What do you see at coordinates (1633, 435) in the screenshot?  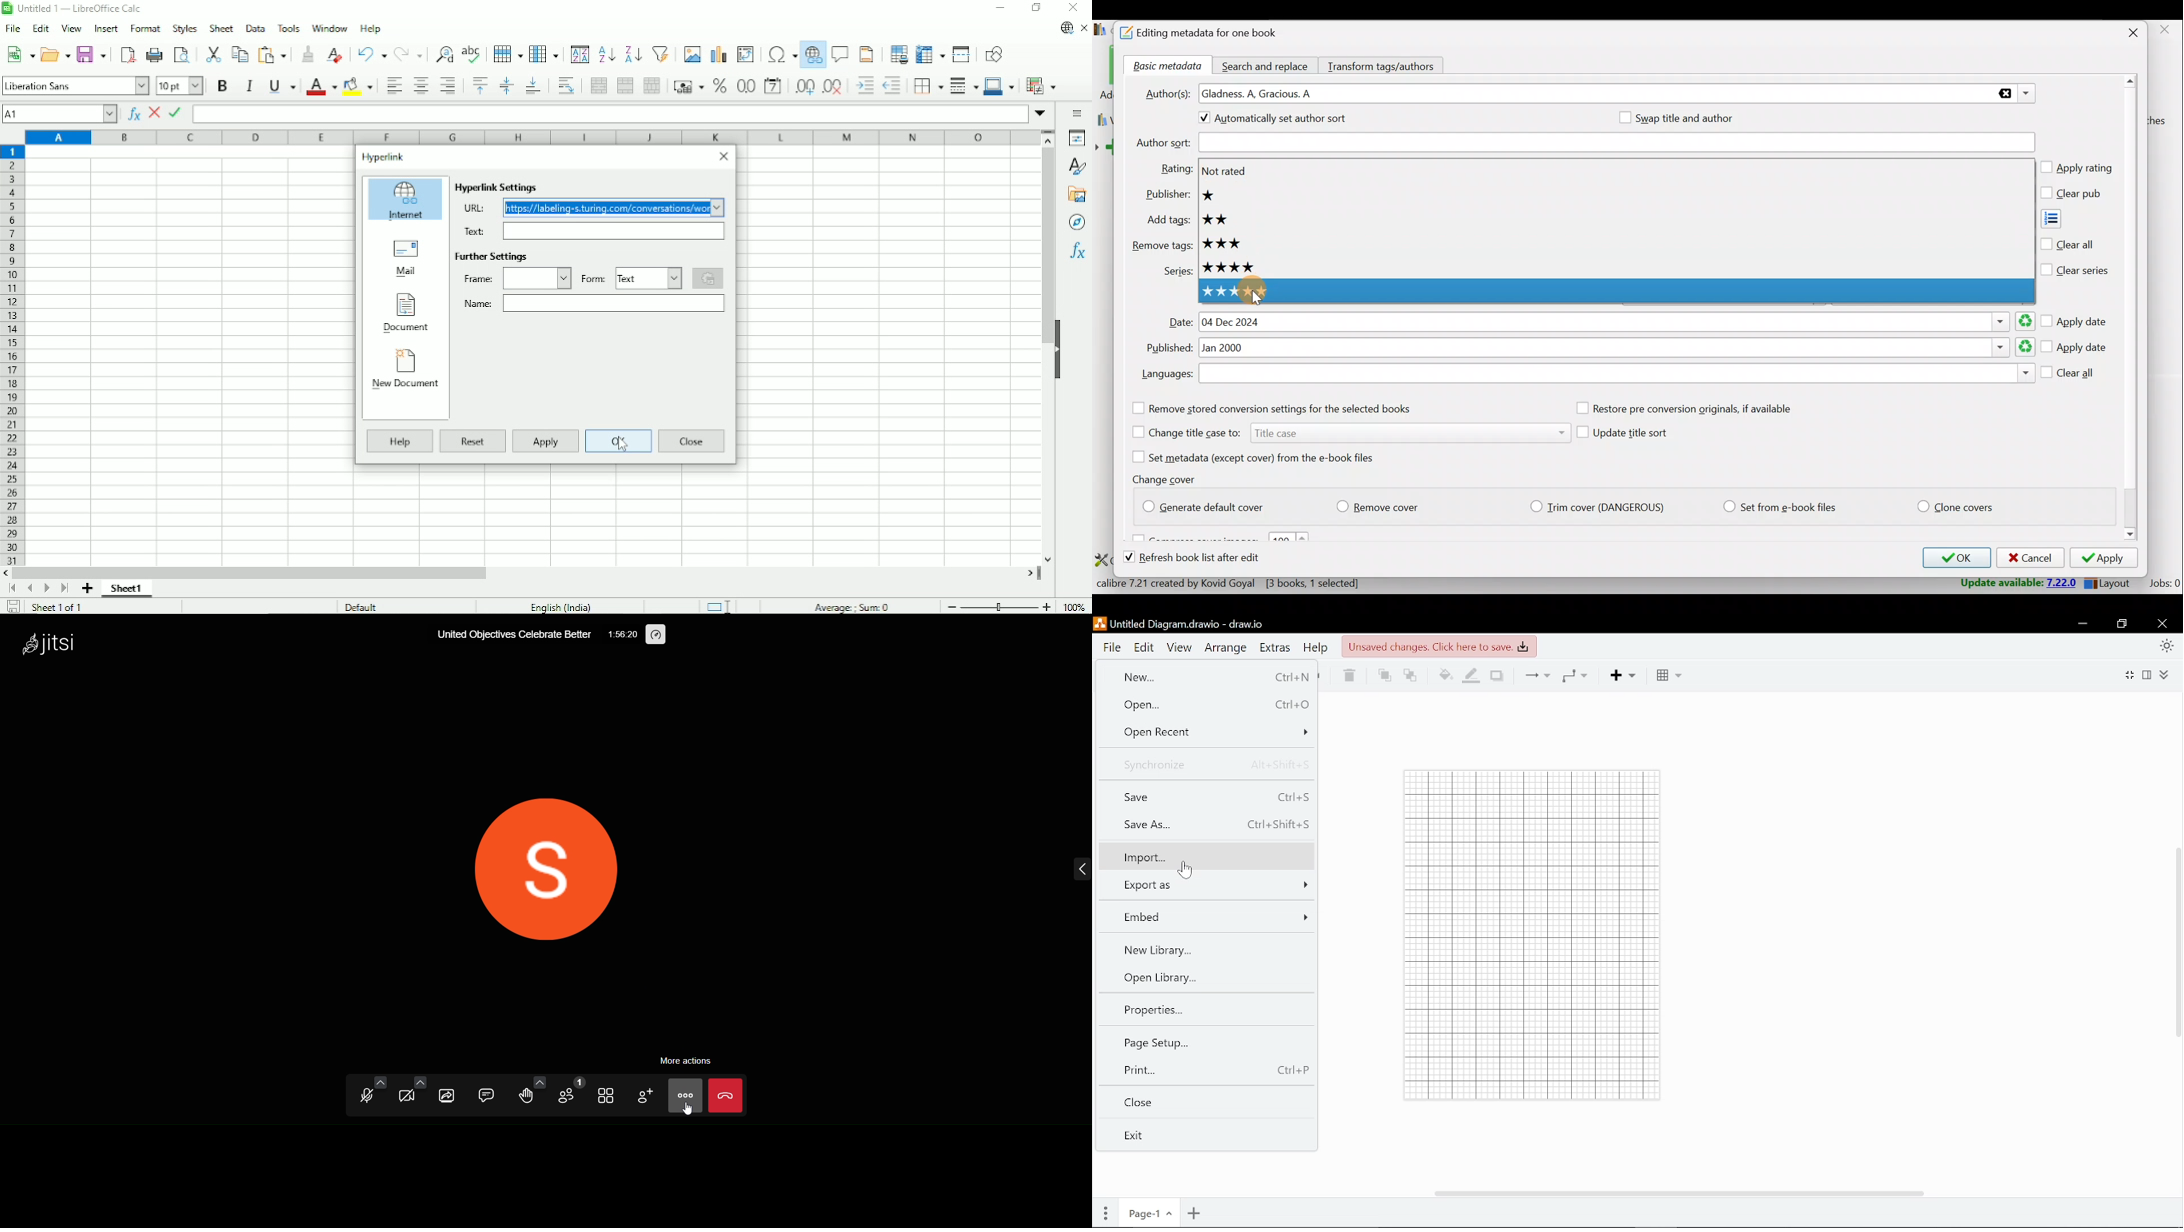 I see `Update title sort` at bounding box center [1633, 435].